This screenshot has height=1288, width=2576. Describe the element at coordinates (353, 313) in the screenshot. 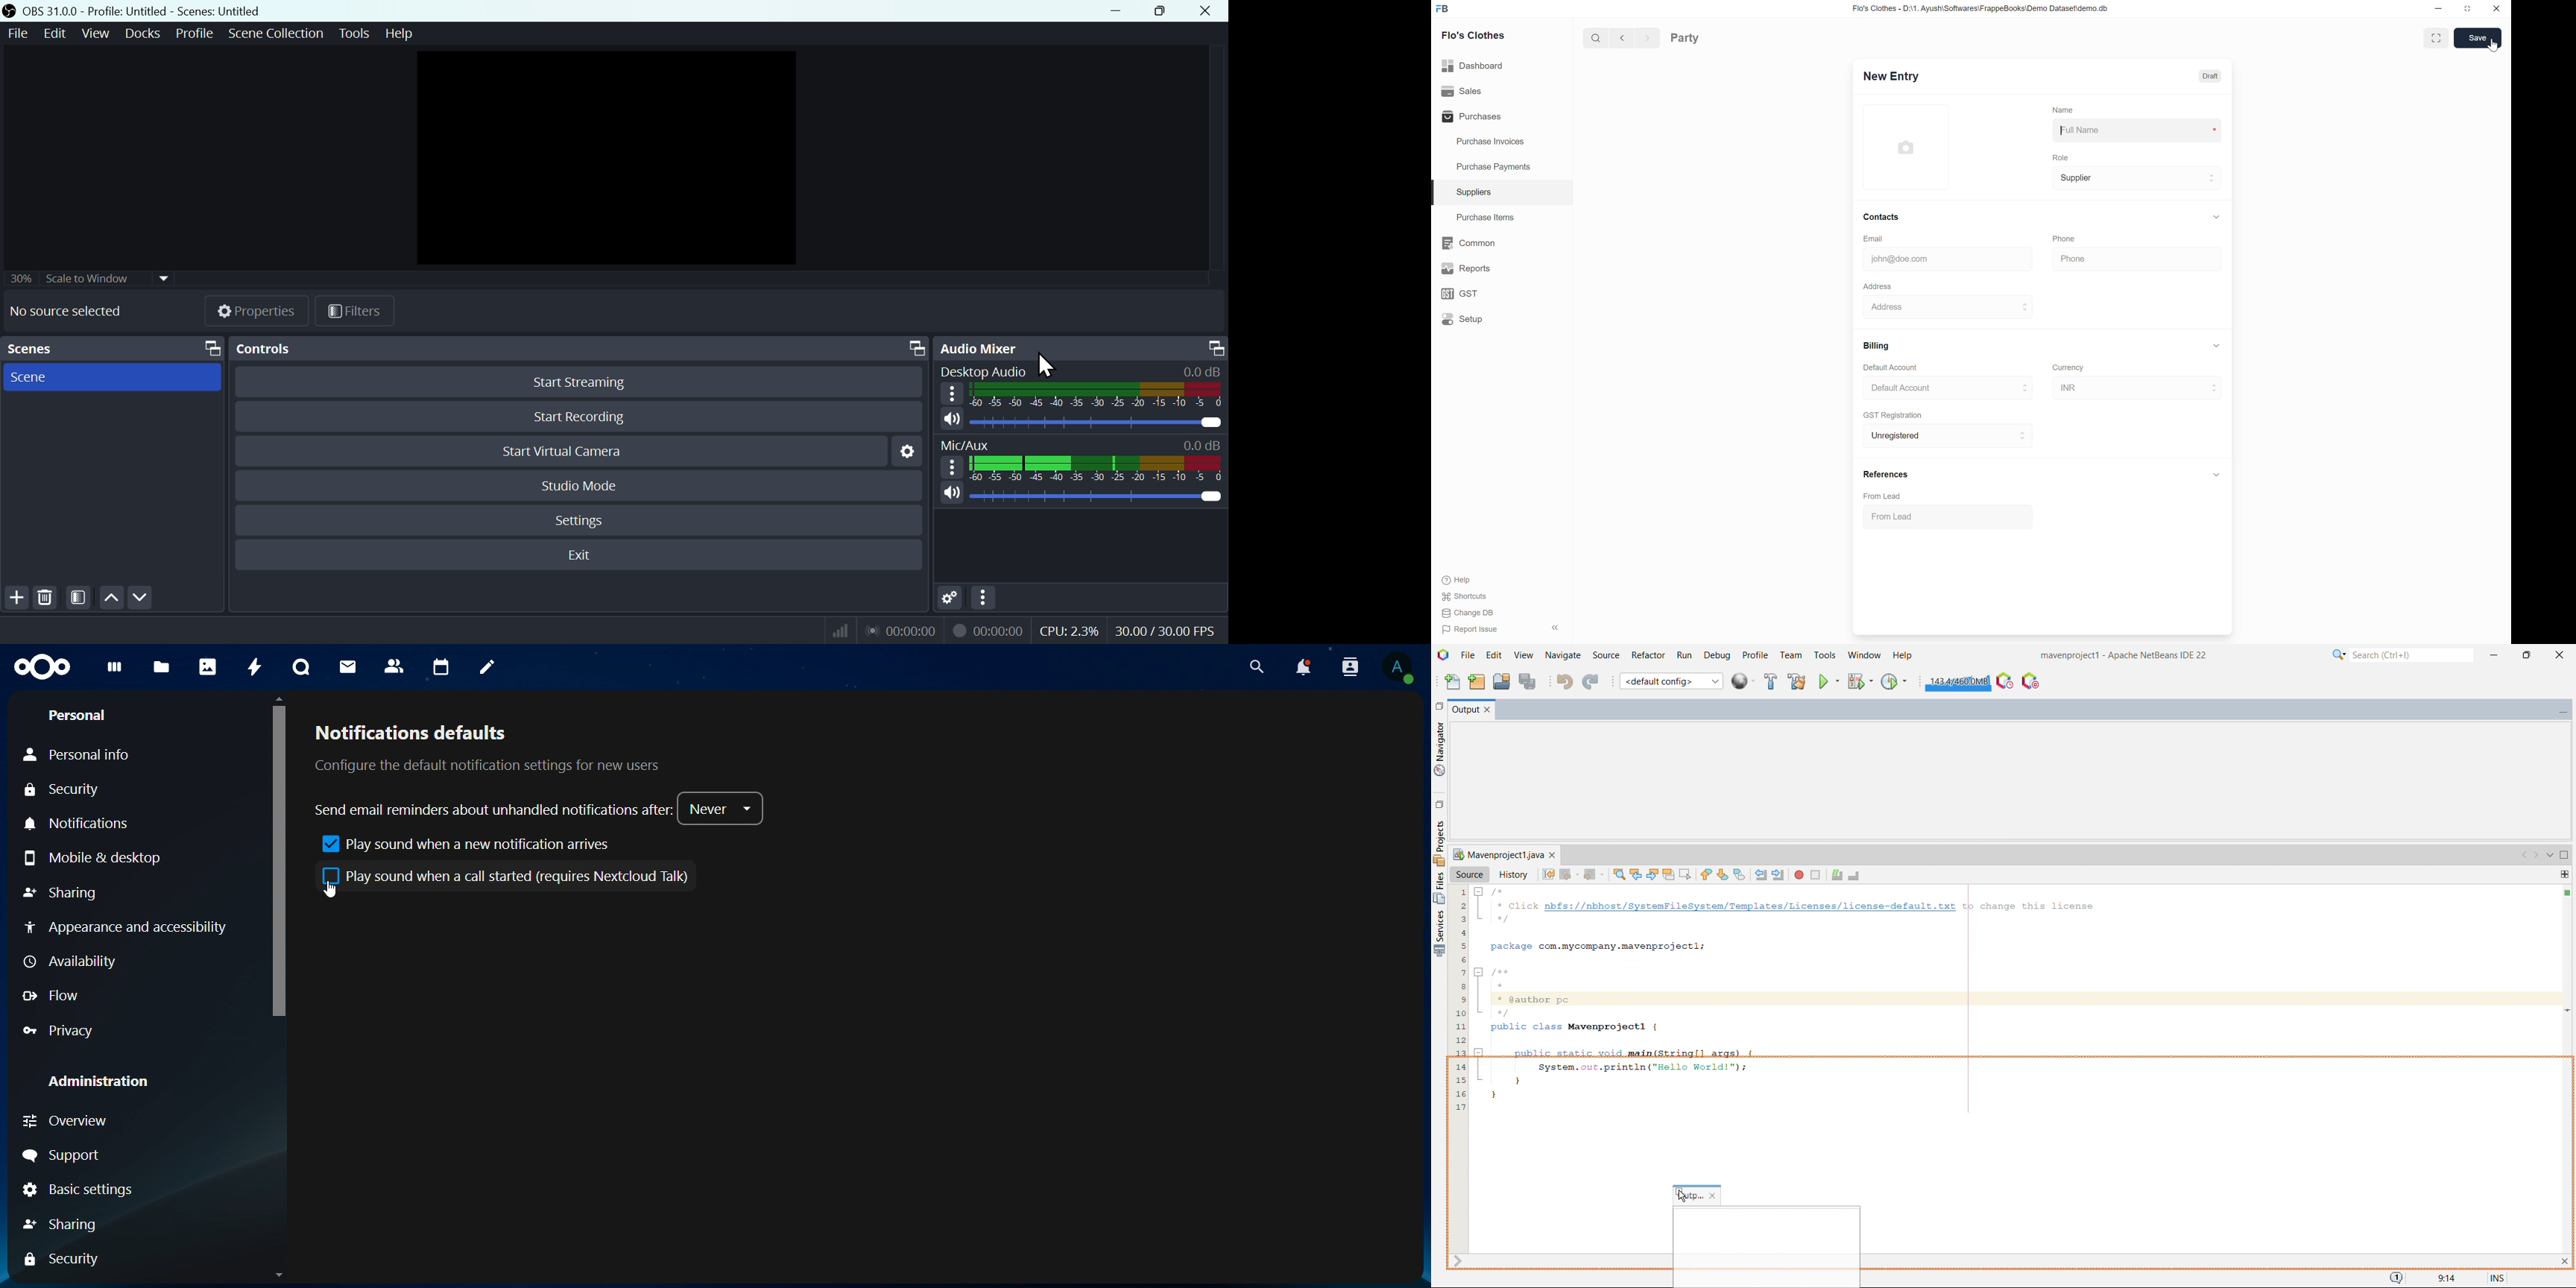

I see `Fil` at that location.